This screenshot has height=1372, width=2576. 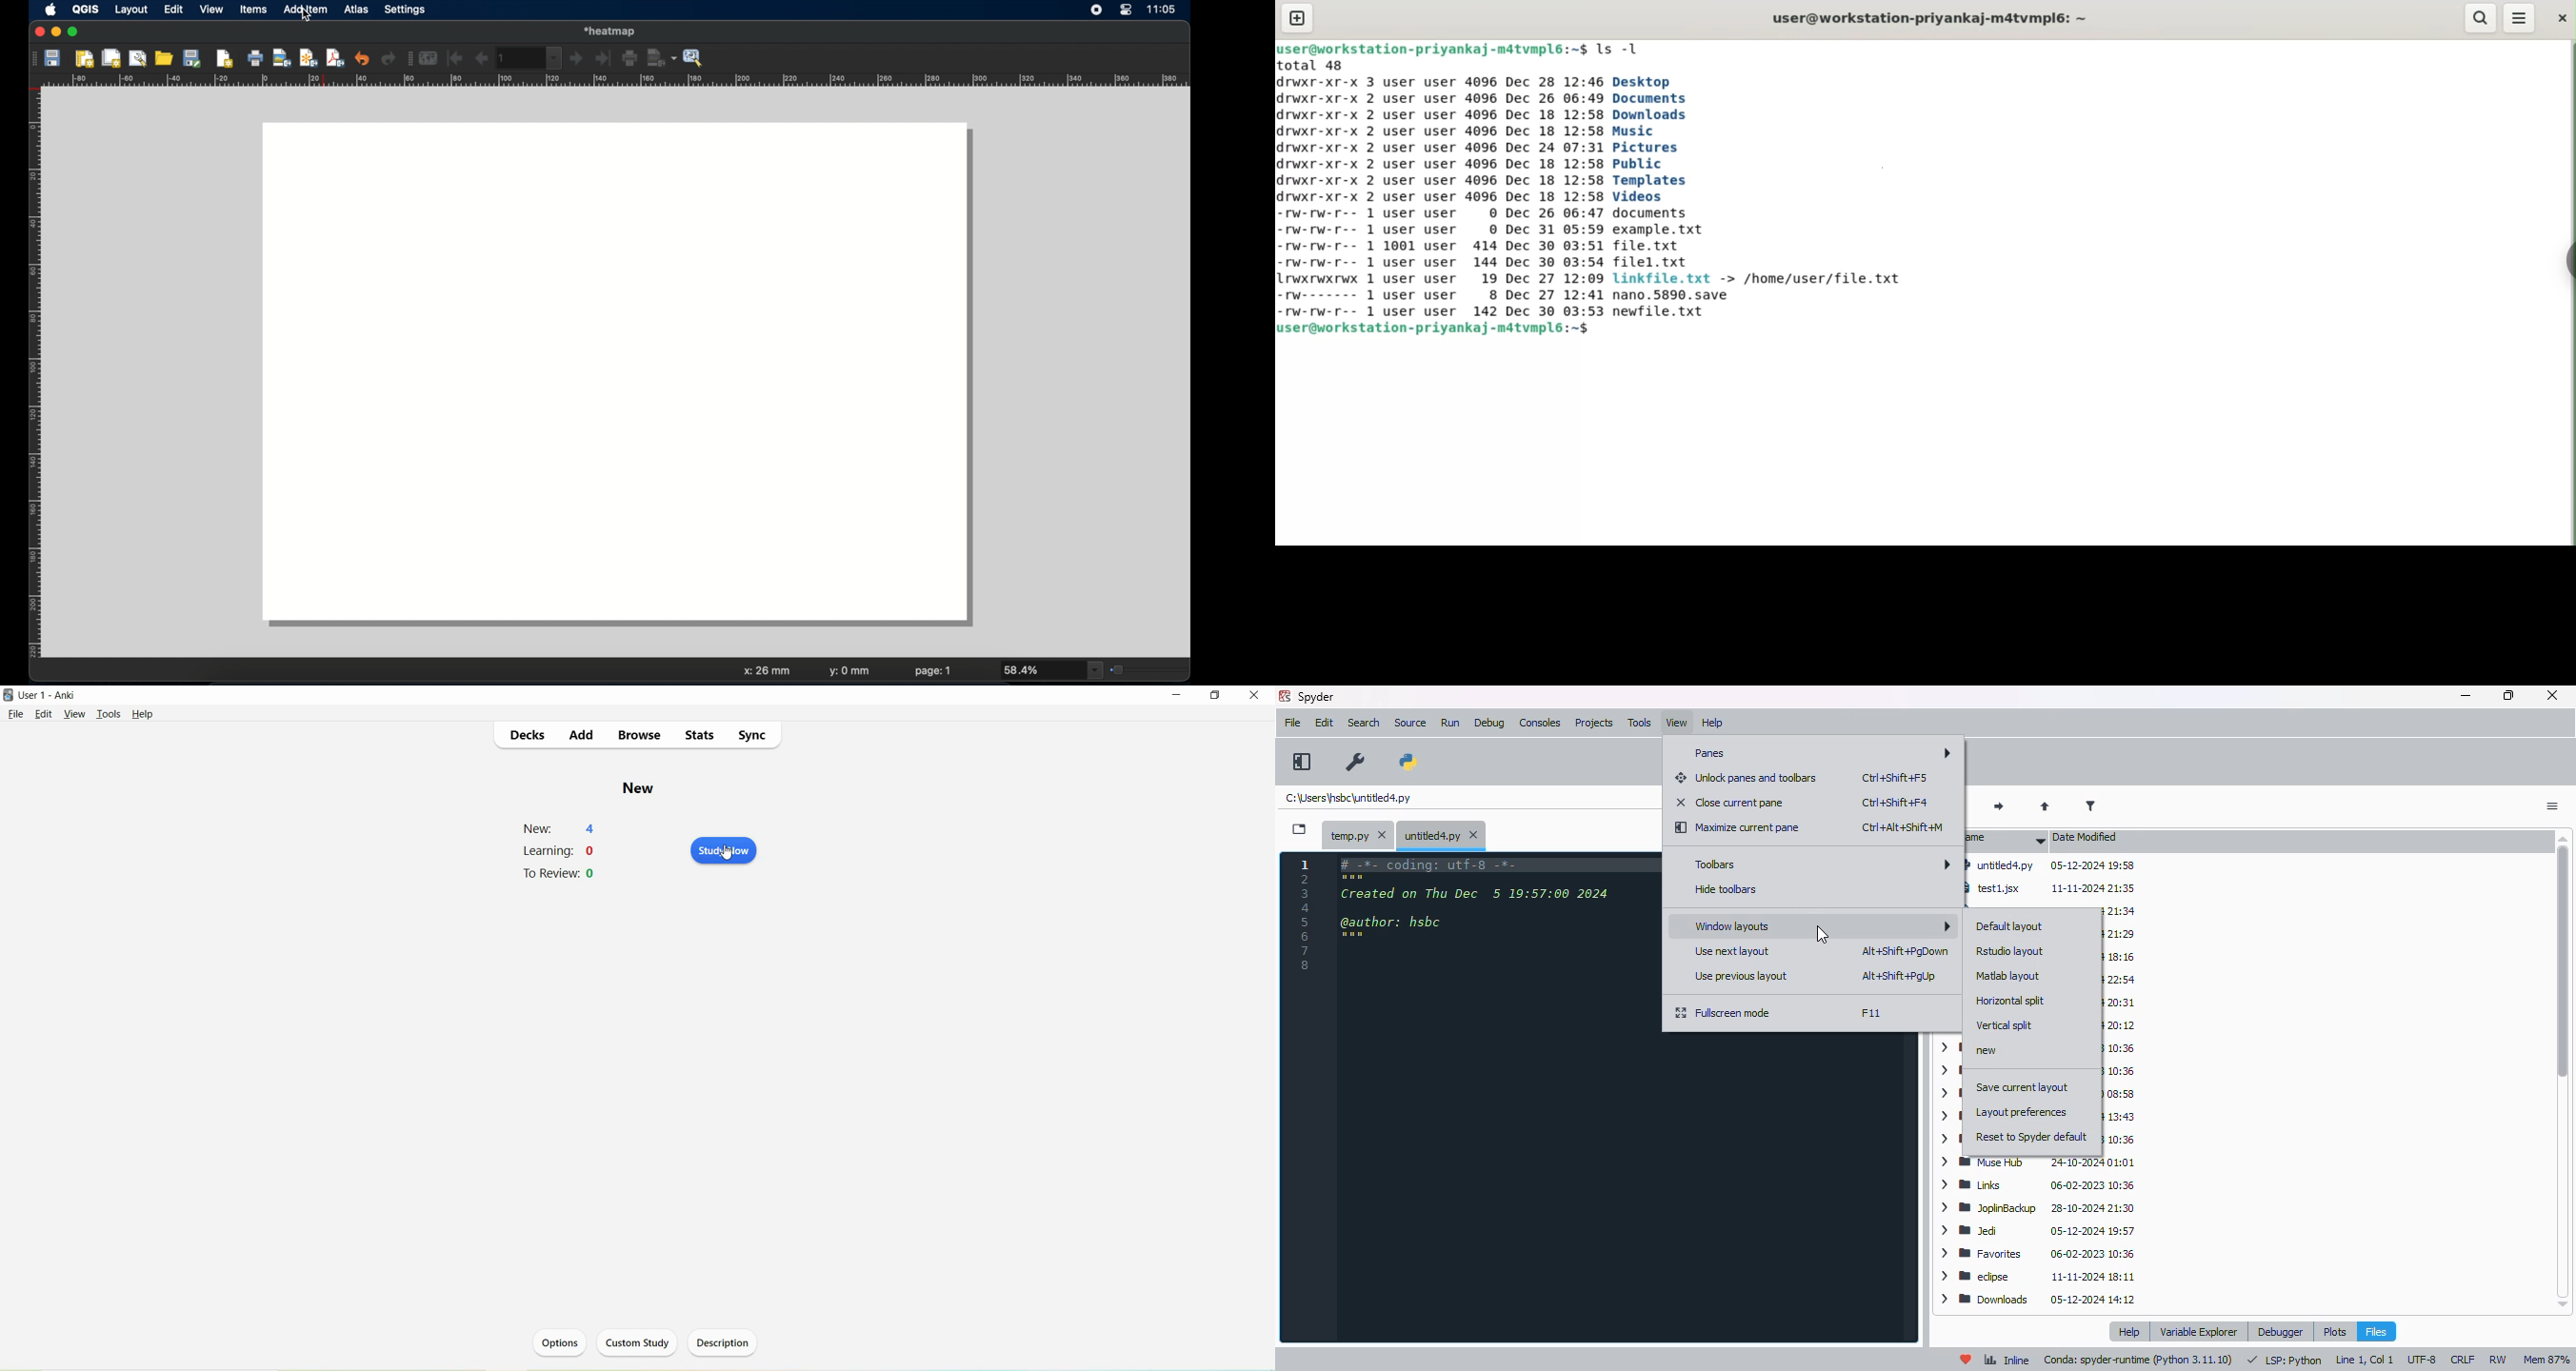 What do you see at coordinates (1967, 1360) in the screenshot?
I see `help spyder!` at bounding box center [1967, 1360].